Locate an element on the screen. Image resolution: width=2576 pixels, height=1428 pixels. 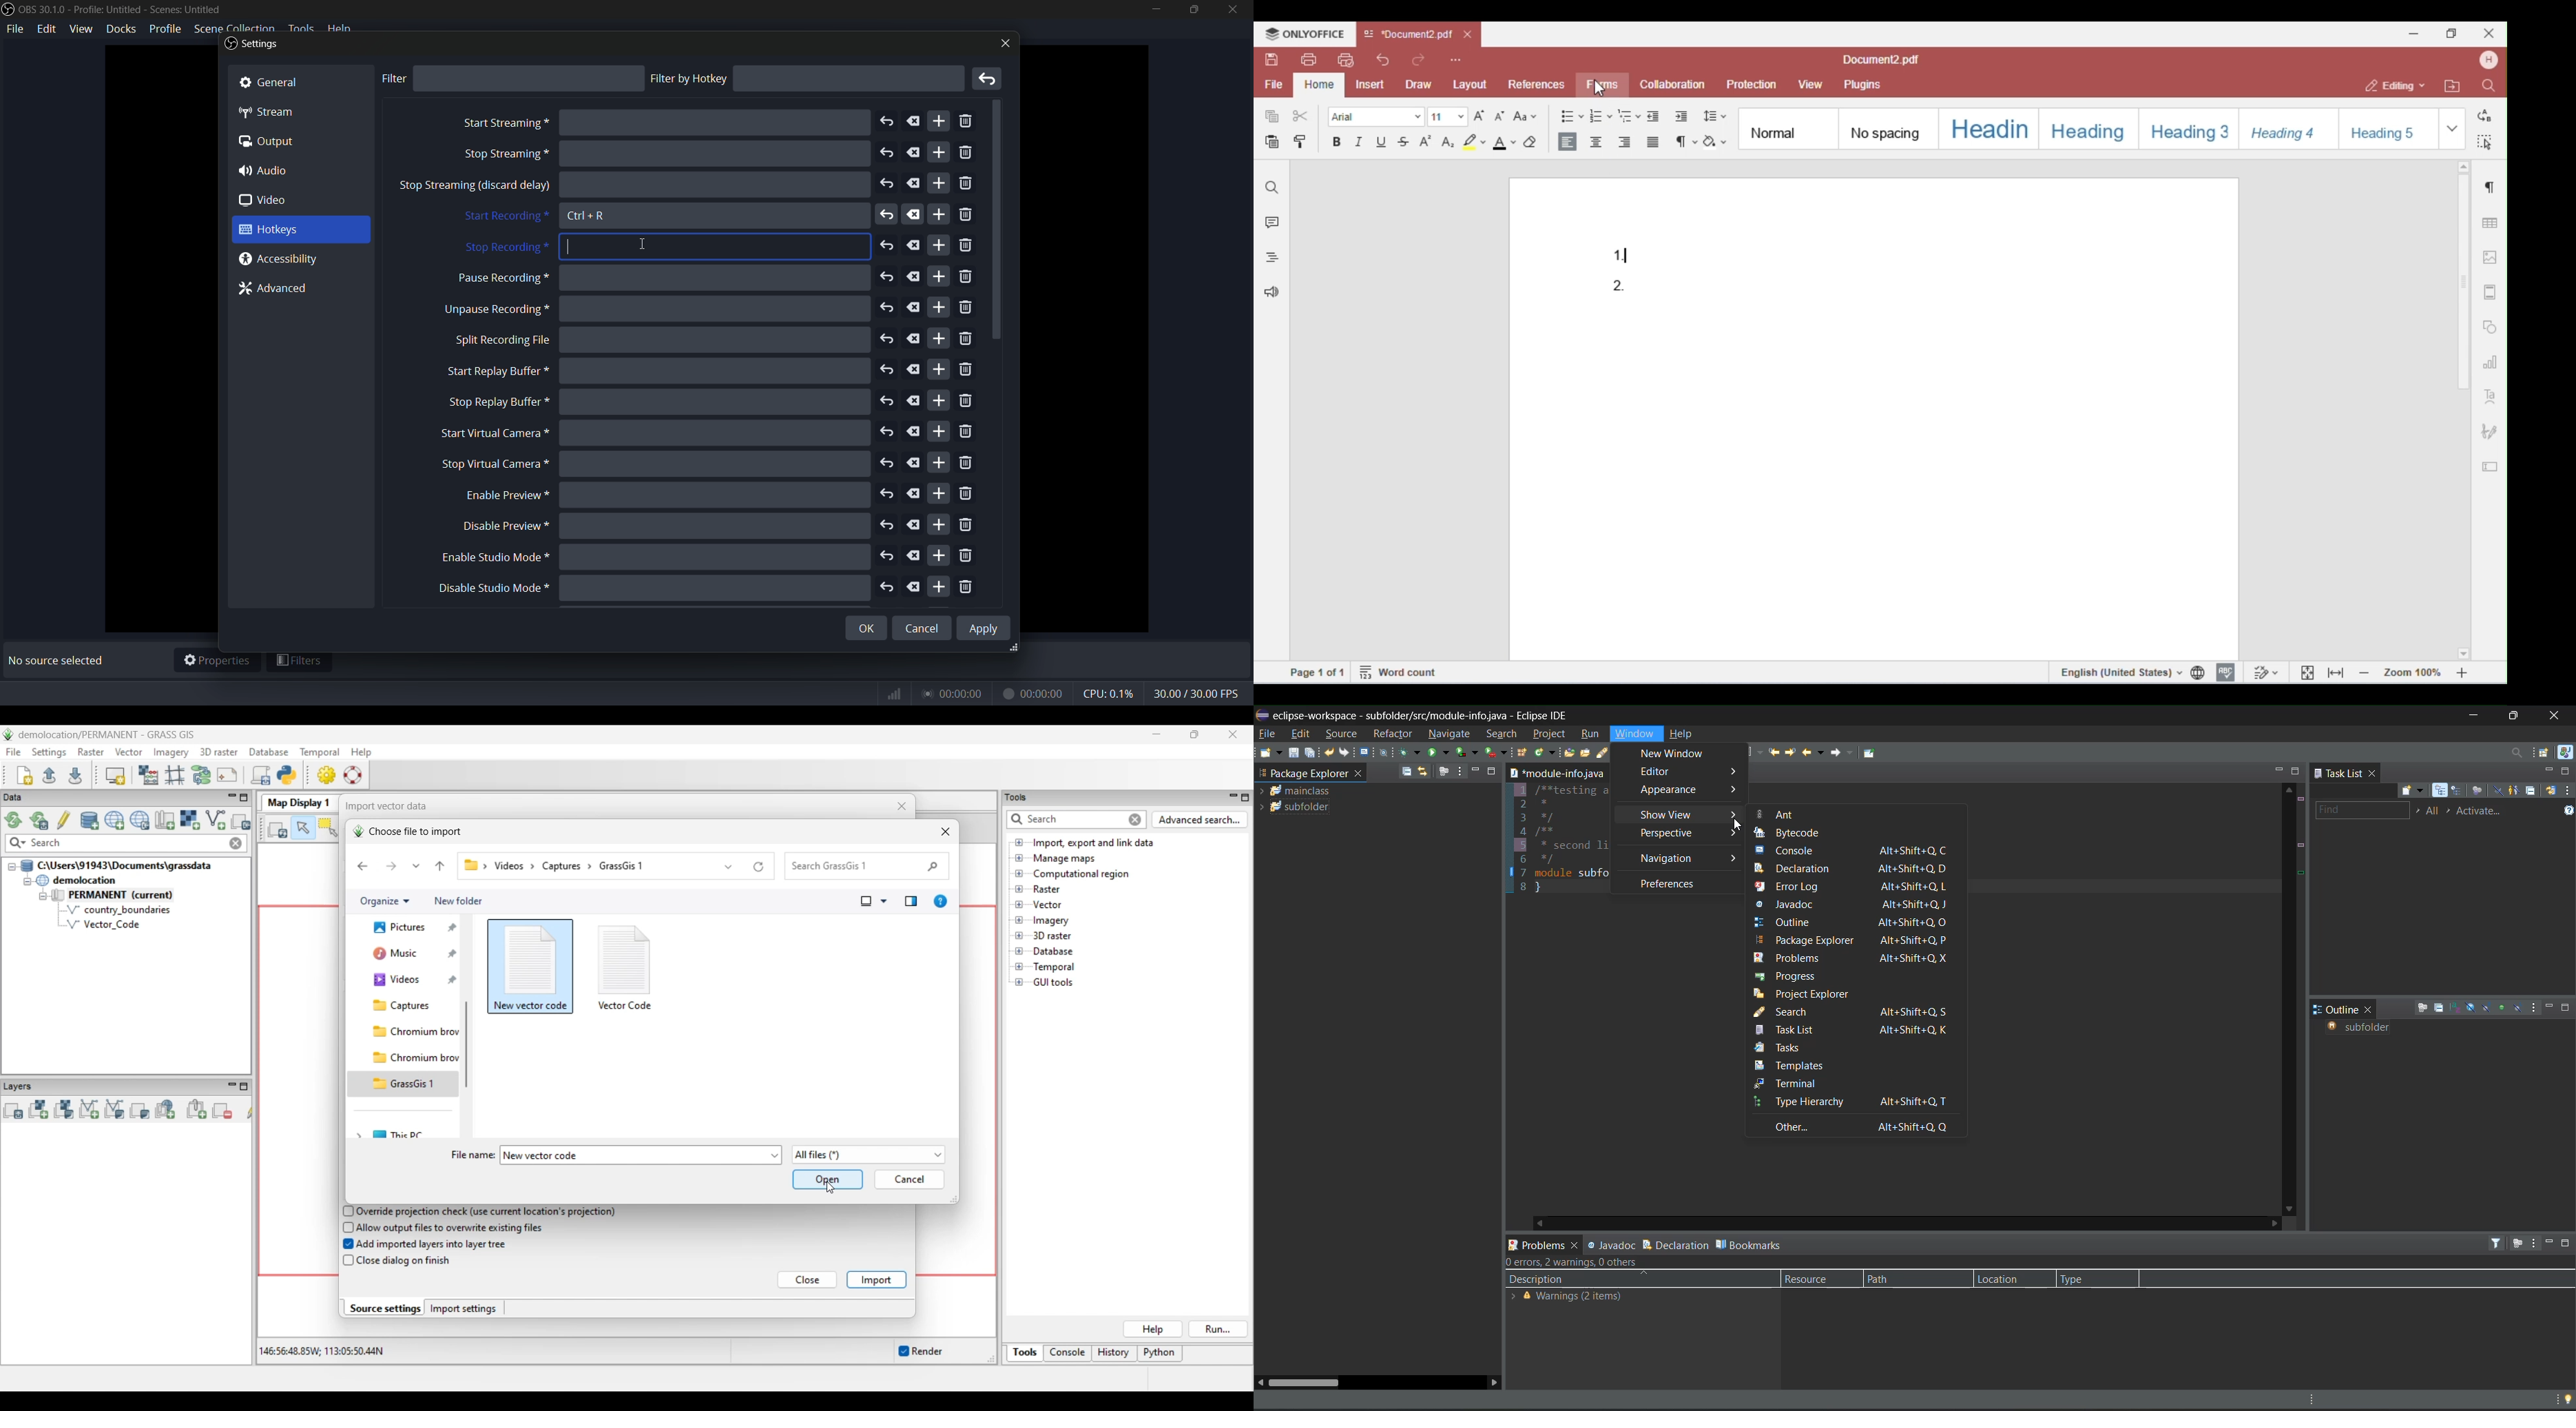
undo is located at coordinates (889, 464).